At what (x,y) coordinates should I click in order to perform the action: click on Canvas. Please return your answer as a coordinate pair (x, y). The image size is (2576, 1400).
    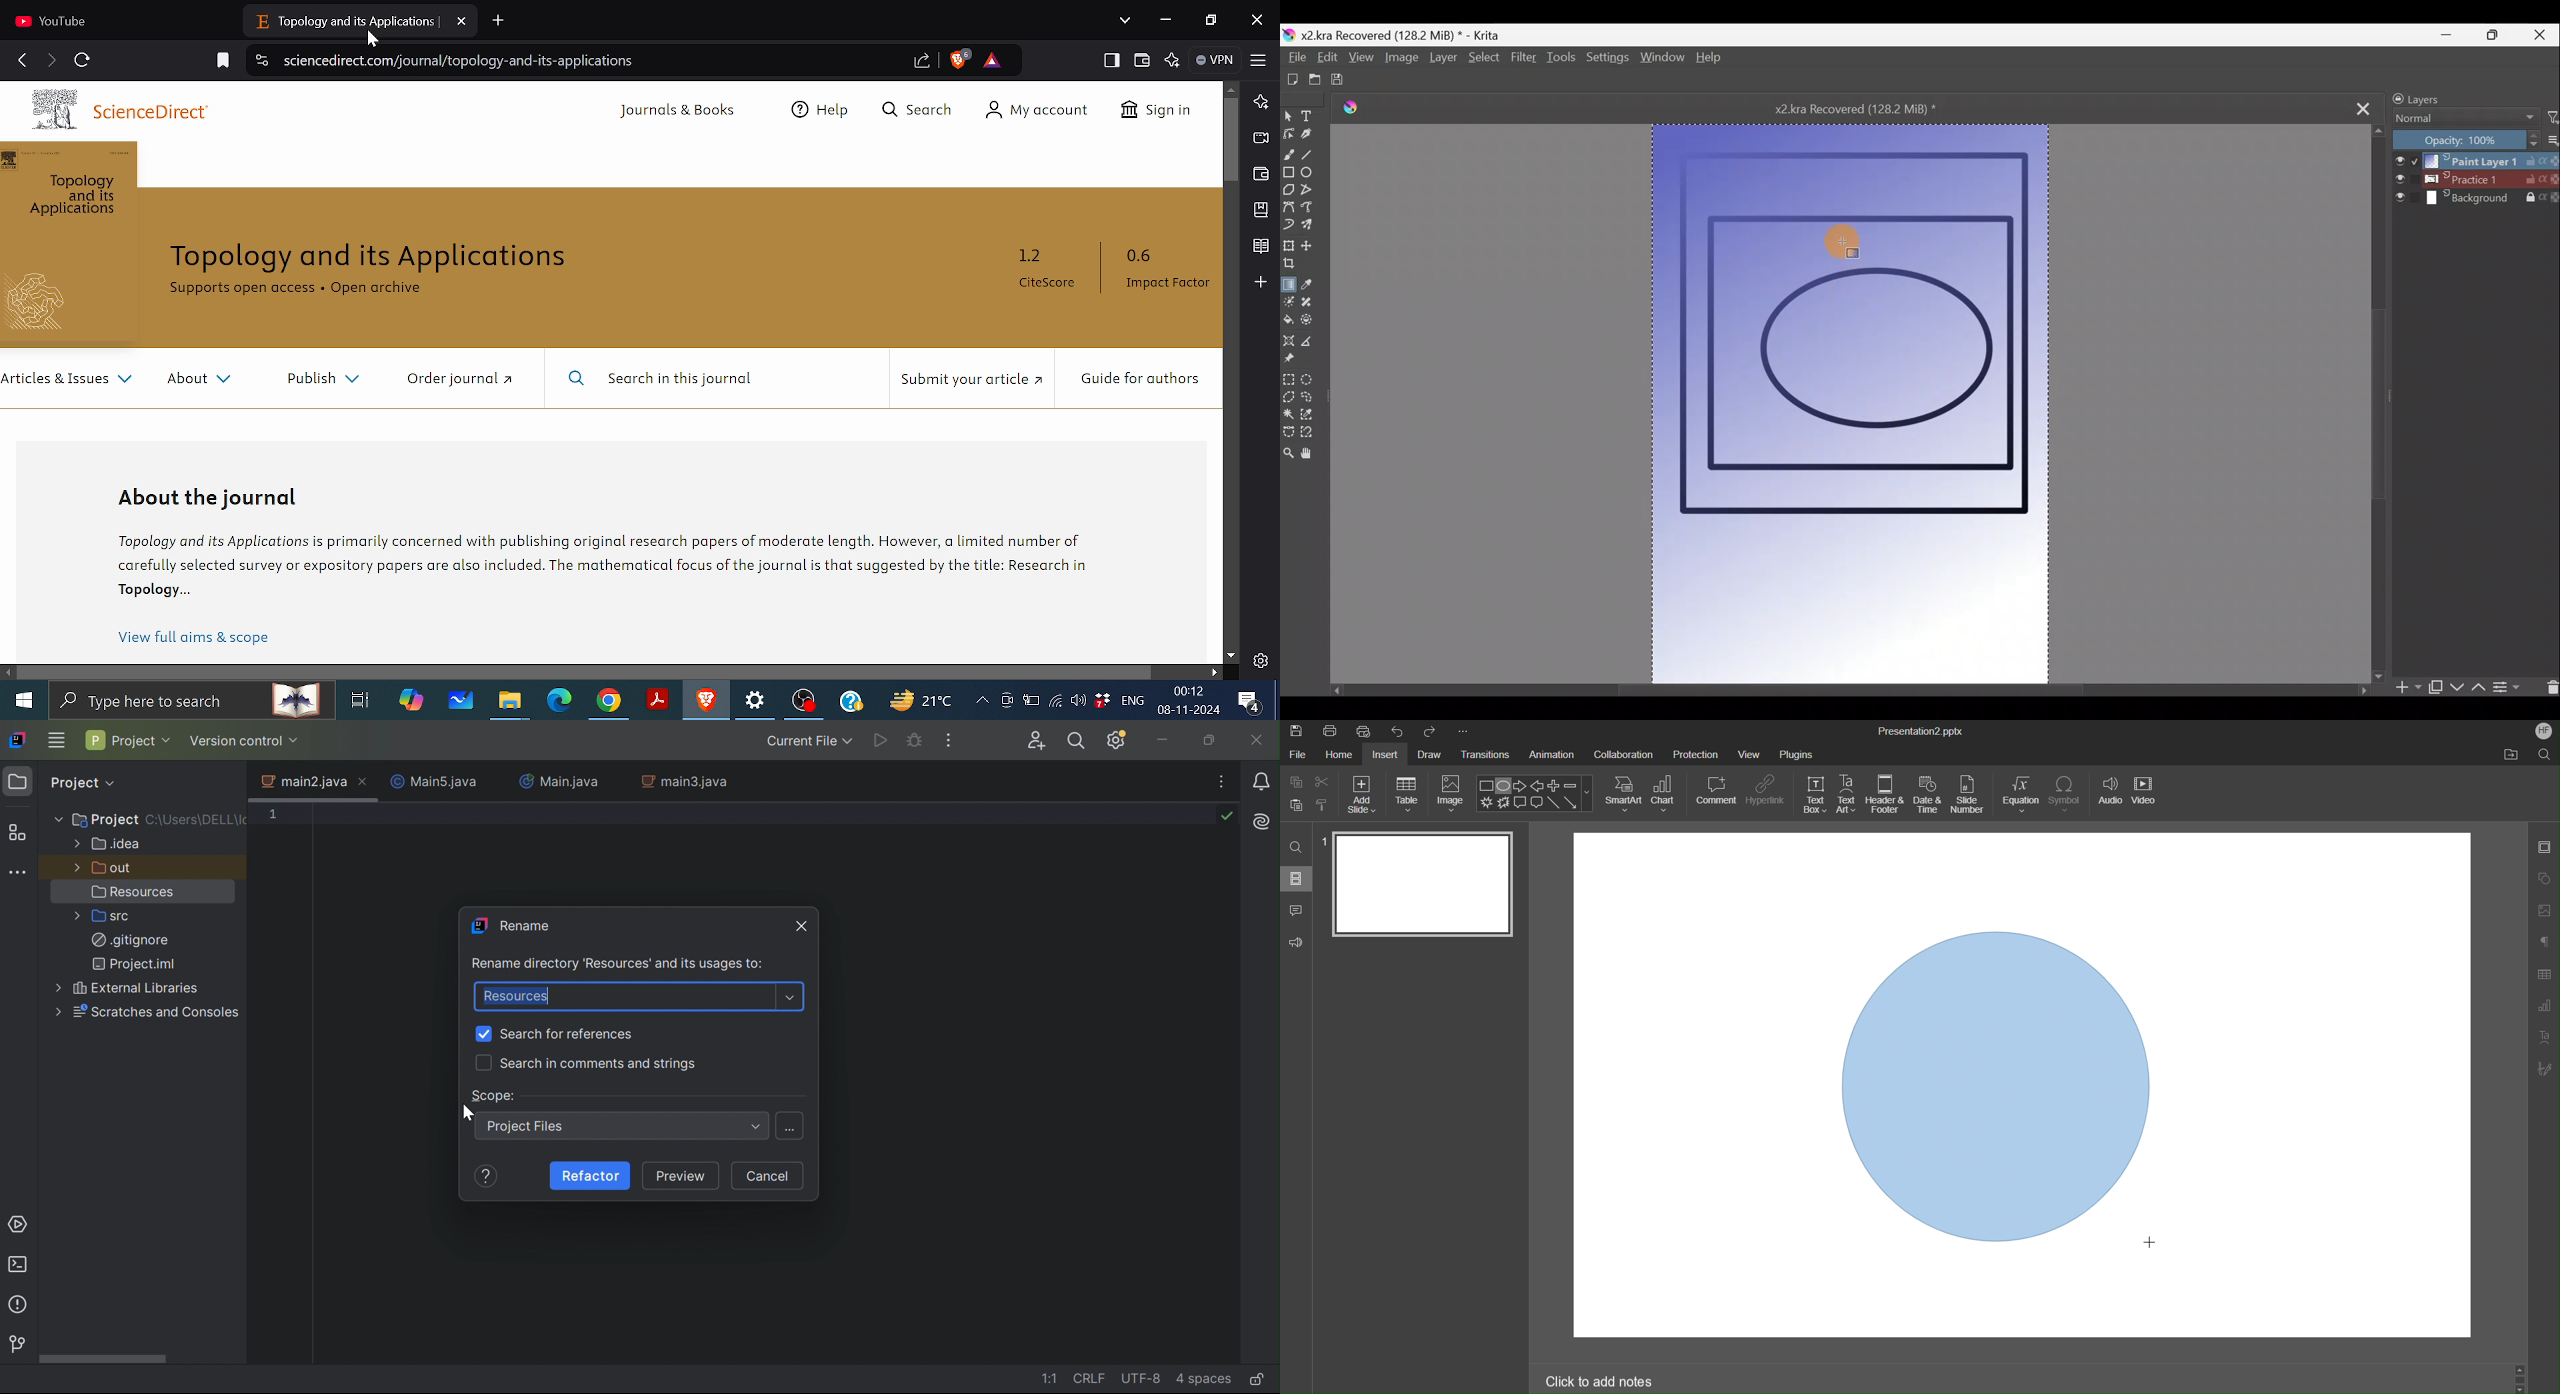
    Looking at the image, I should click on (1849, 399).